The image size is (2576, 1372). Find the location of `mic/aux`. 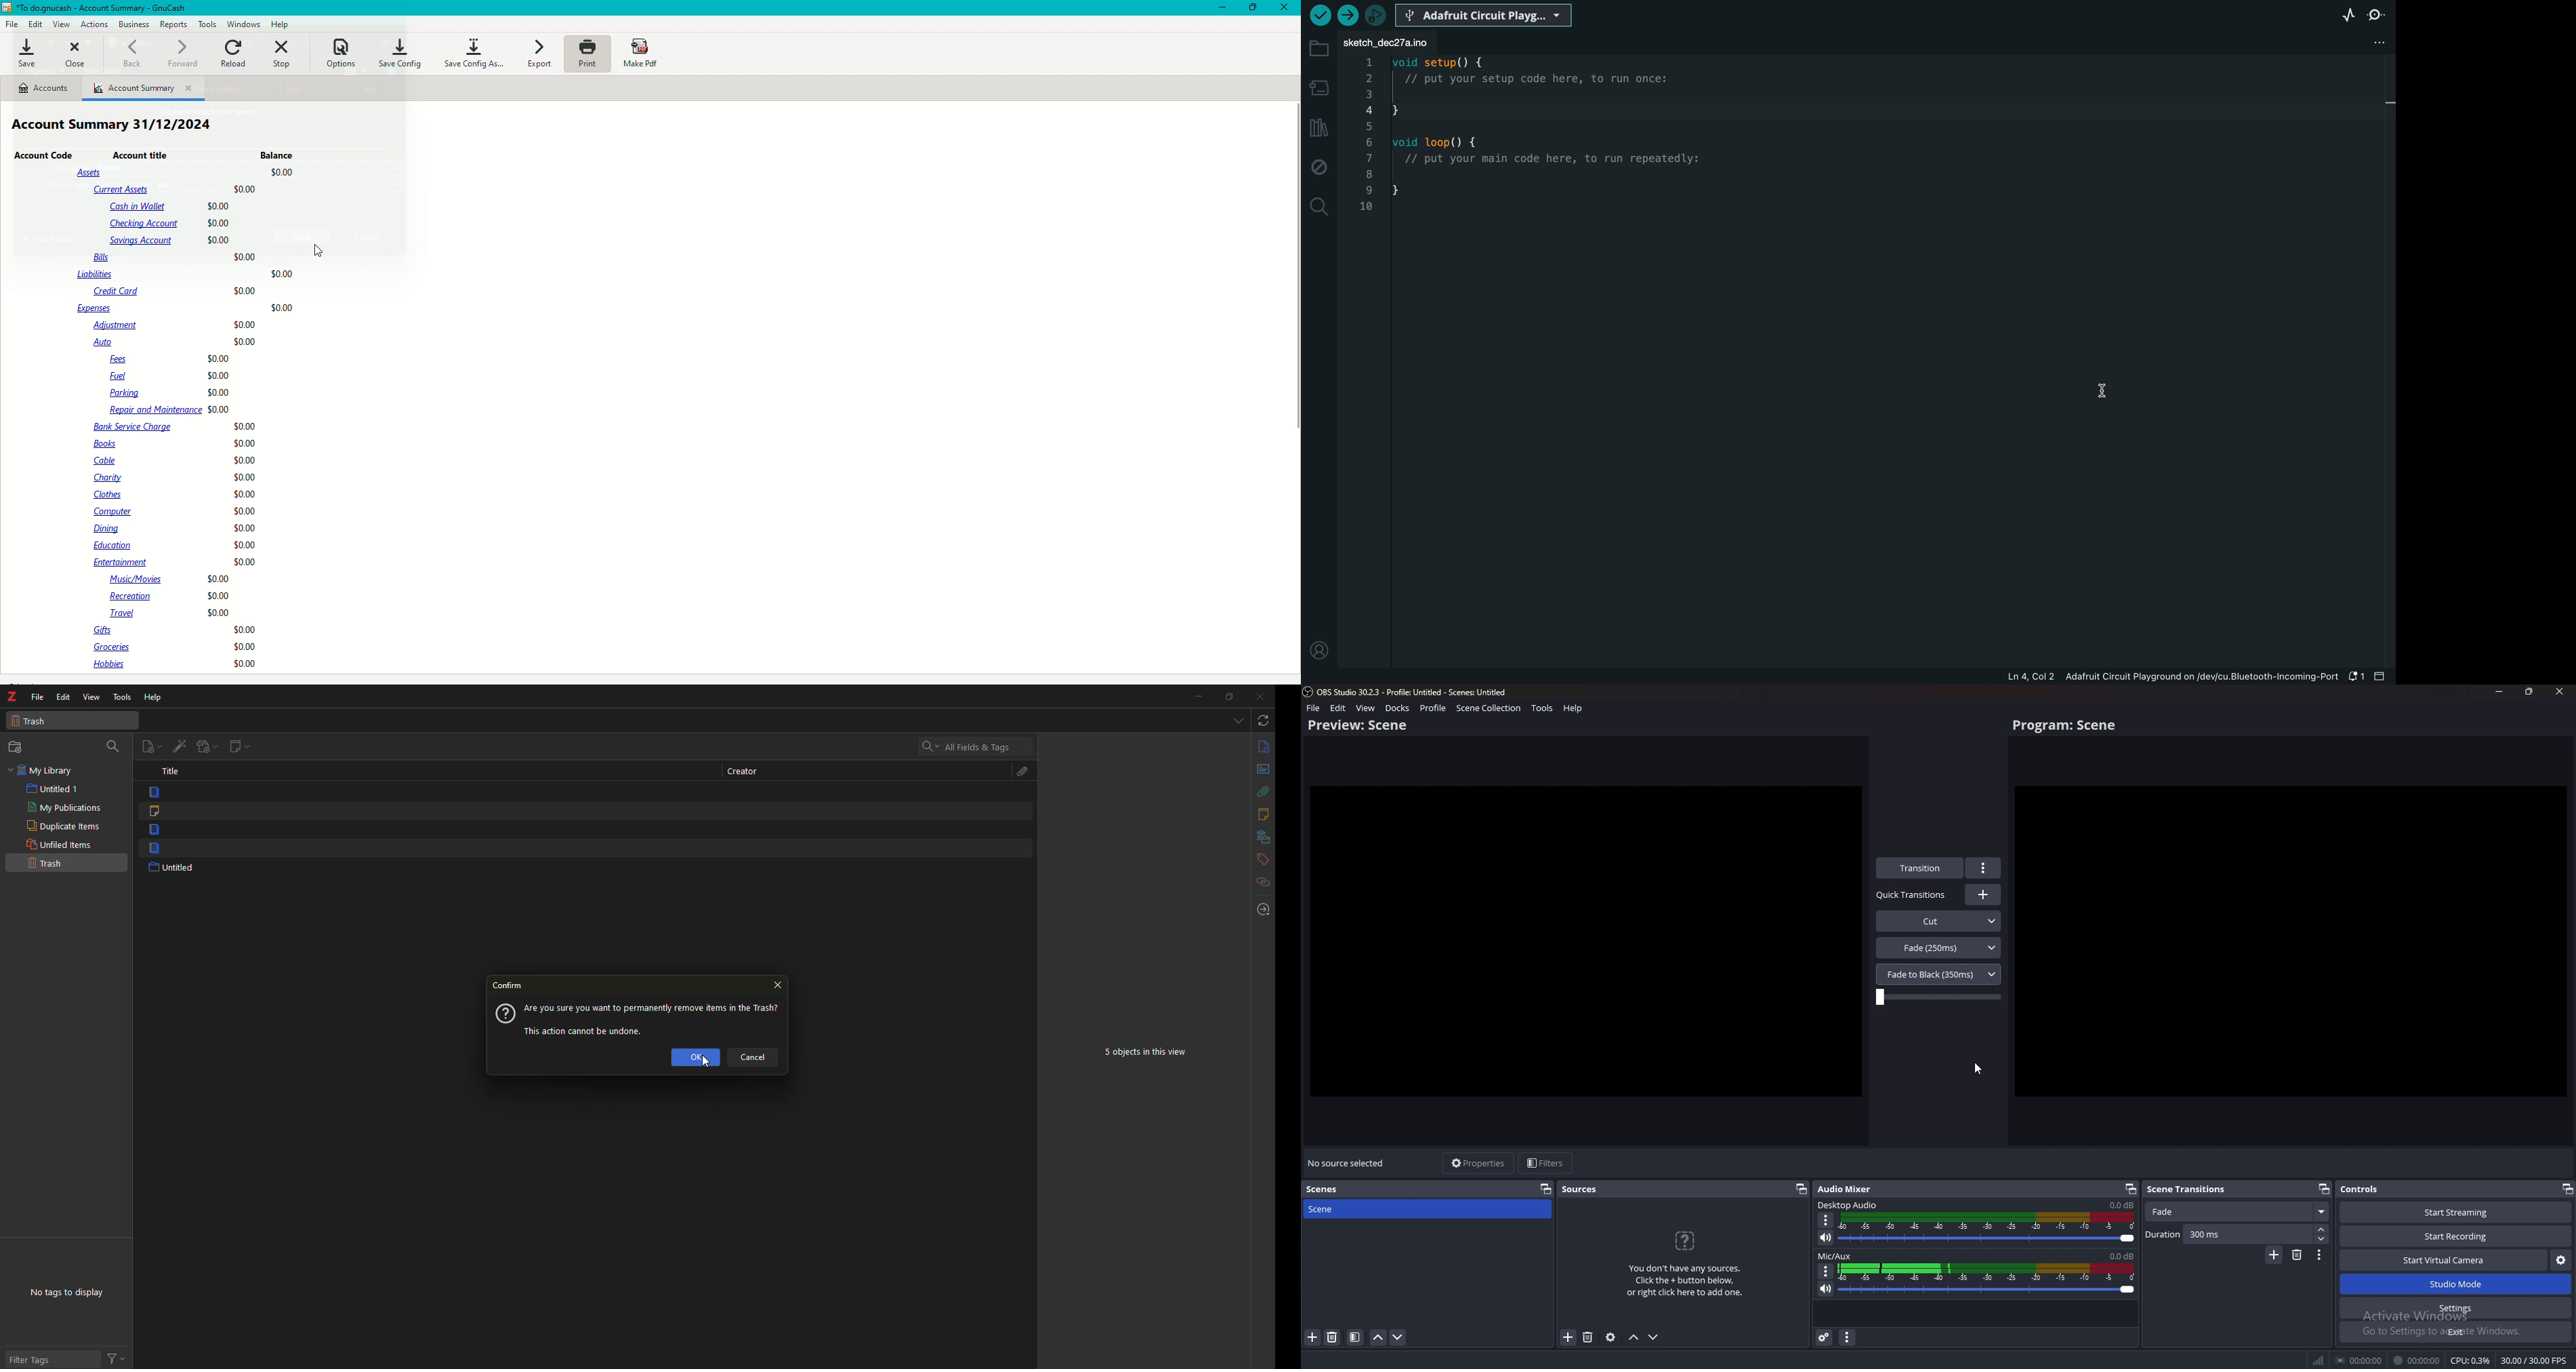

mic/aux is located at coordinates (1837, 1255).